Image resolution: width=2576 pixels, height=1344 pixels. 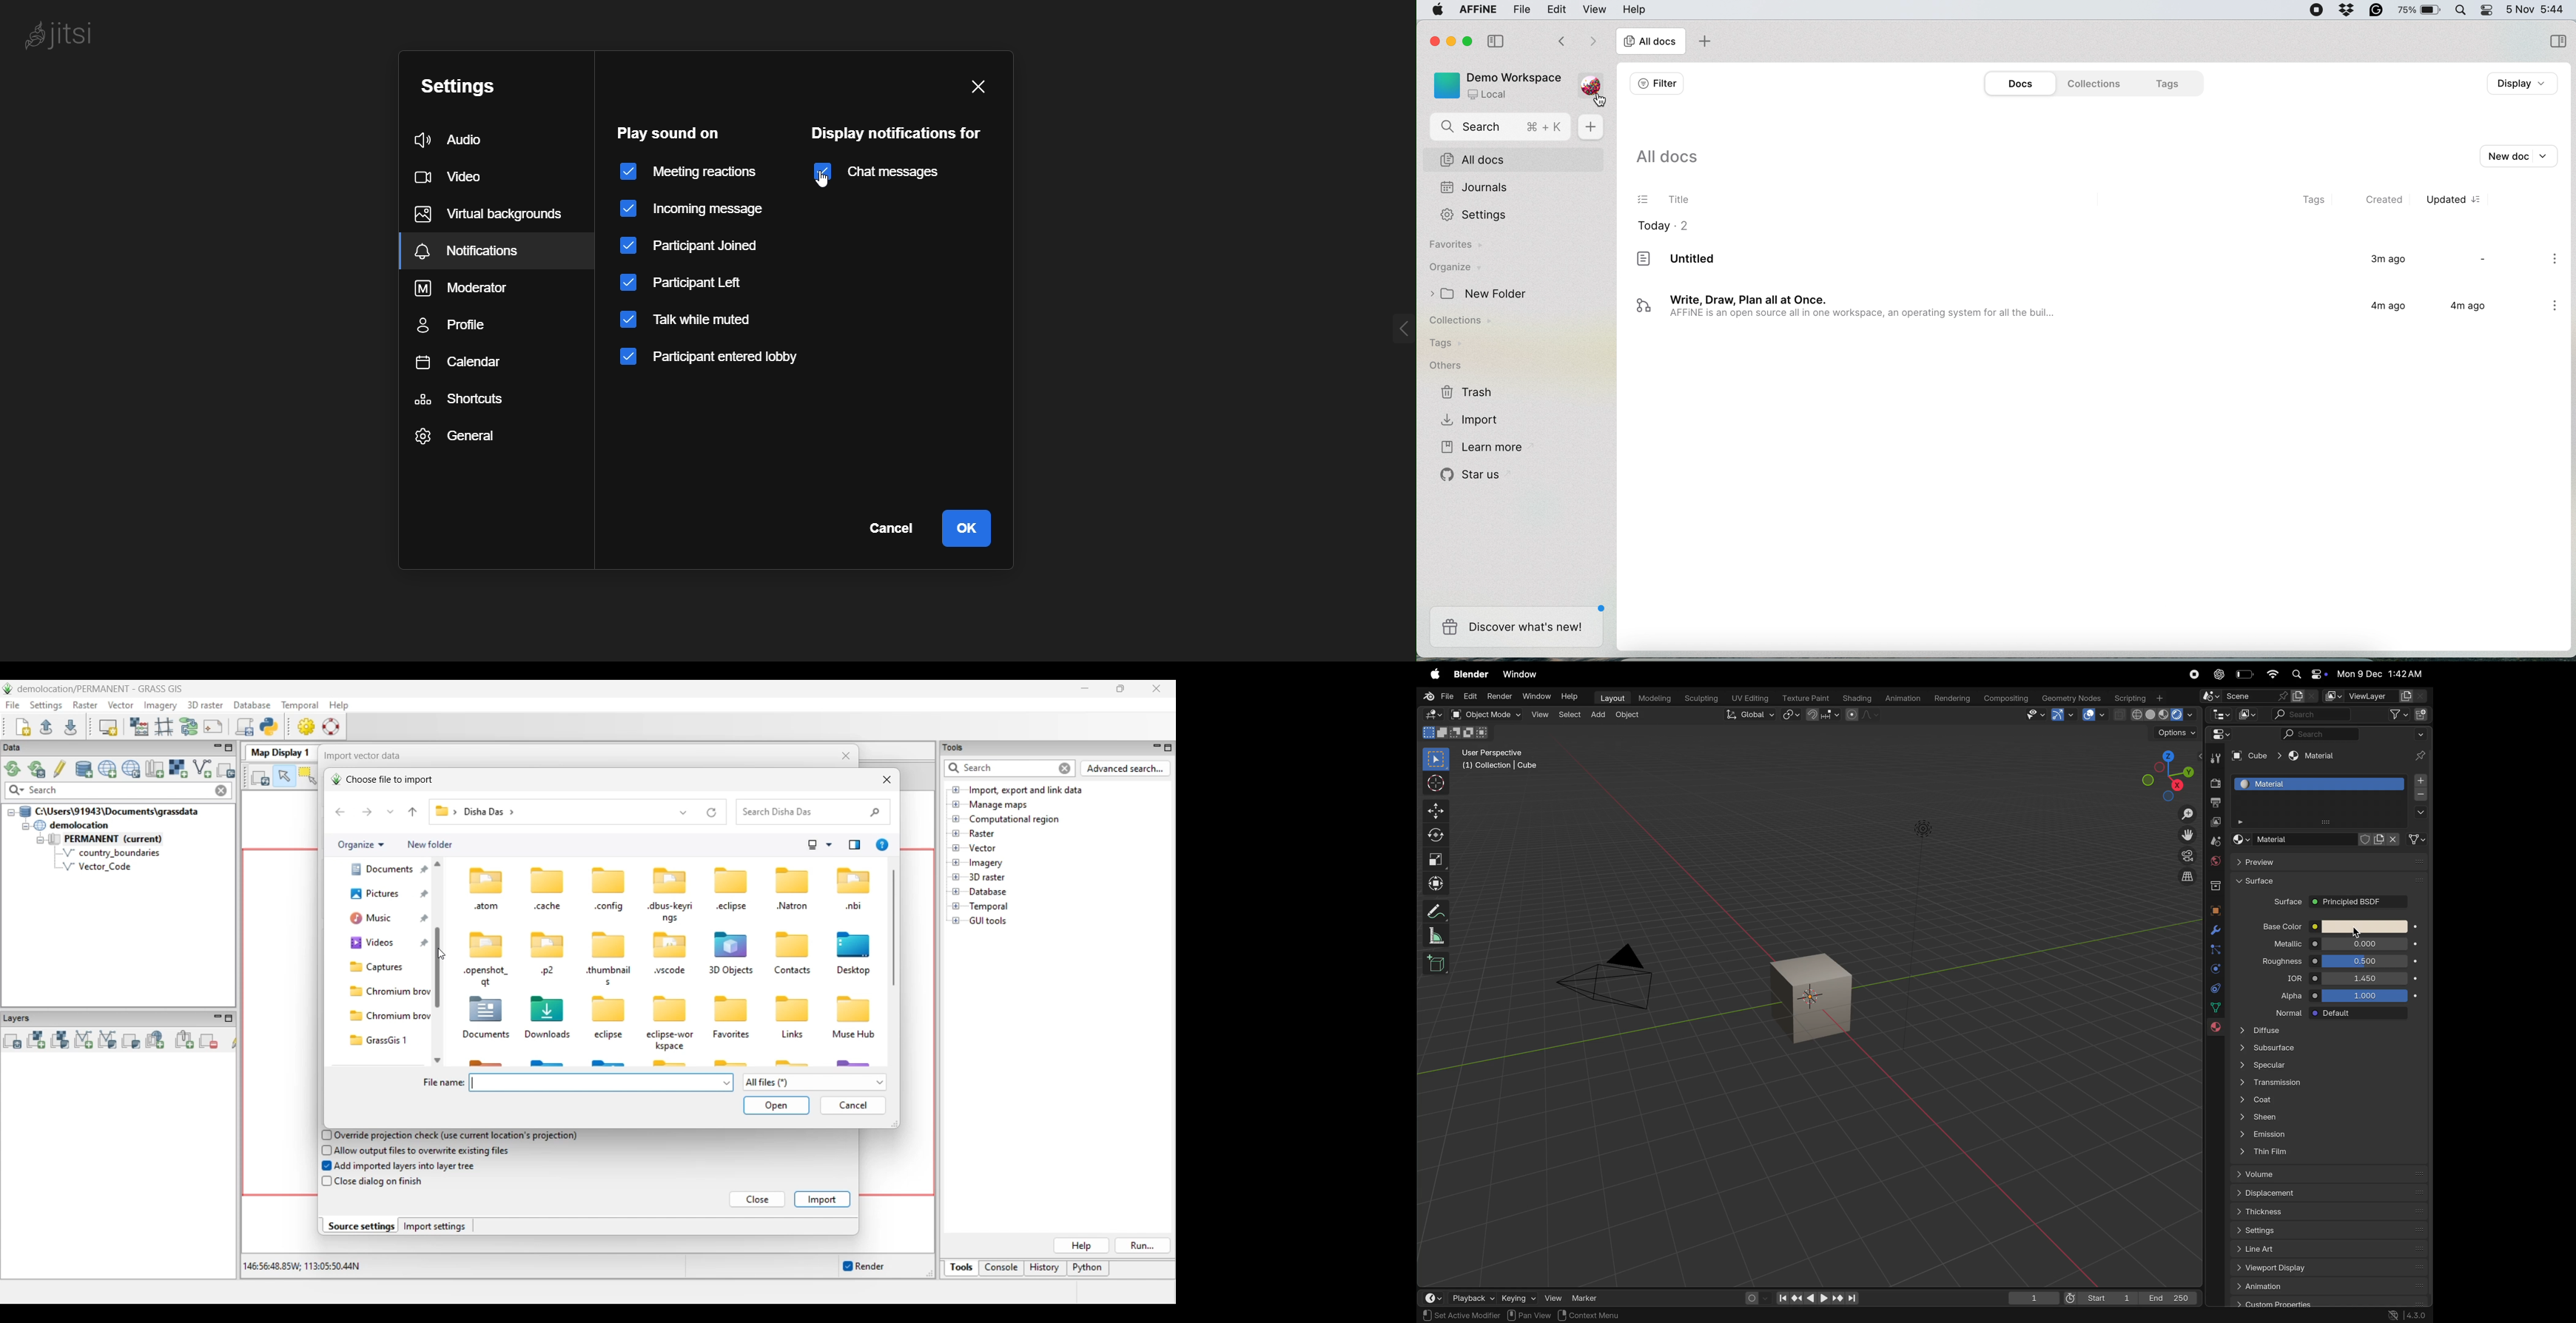 What do you see at coordinates (2257, 757) in the screenshot?
I see `Cube` at bounding box center [2257, 757].